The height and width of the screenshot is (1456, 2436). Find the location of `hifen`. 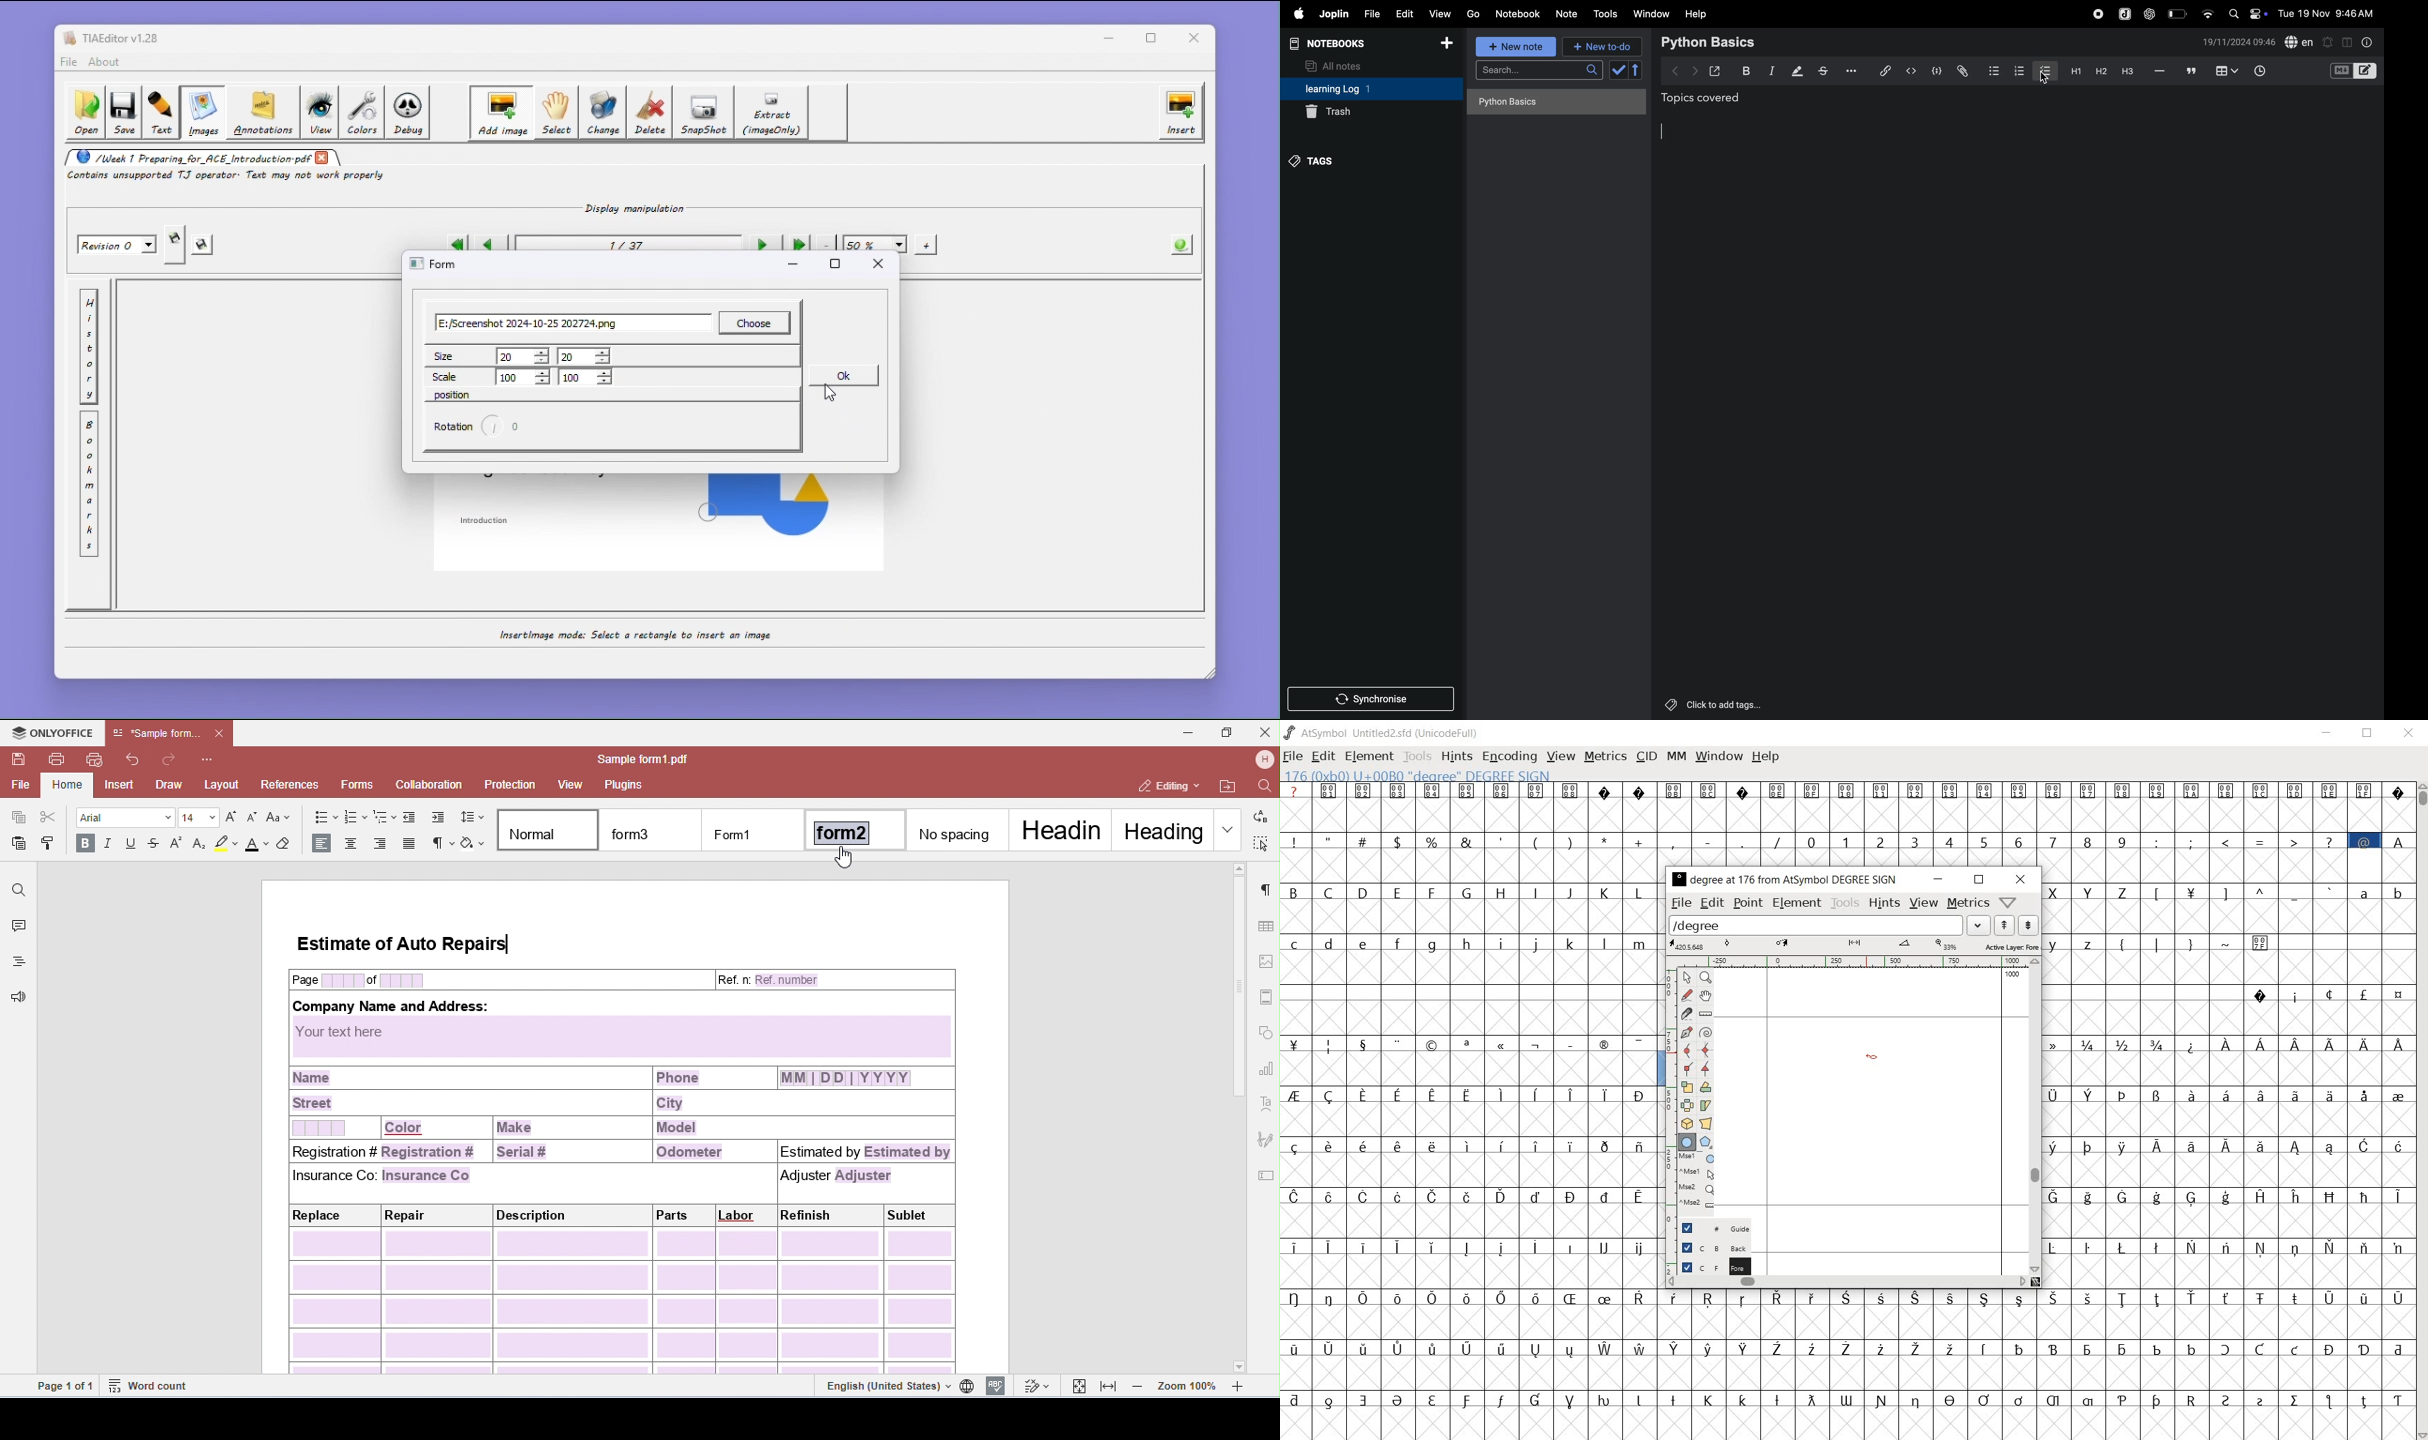

hifen is located at coordinates (2160, 72).